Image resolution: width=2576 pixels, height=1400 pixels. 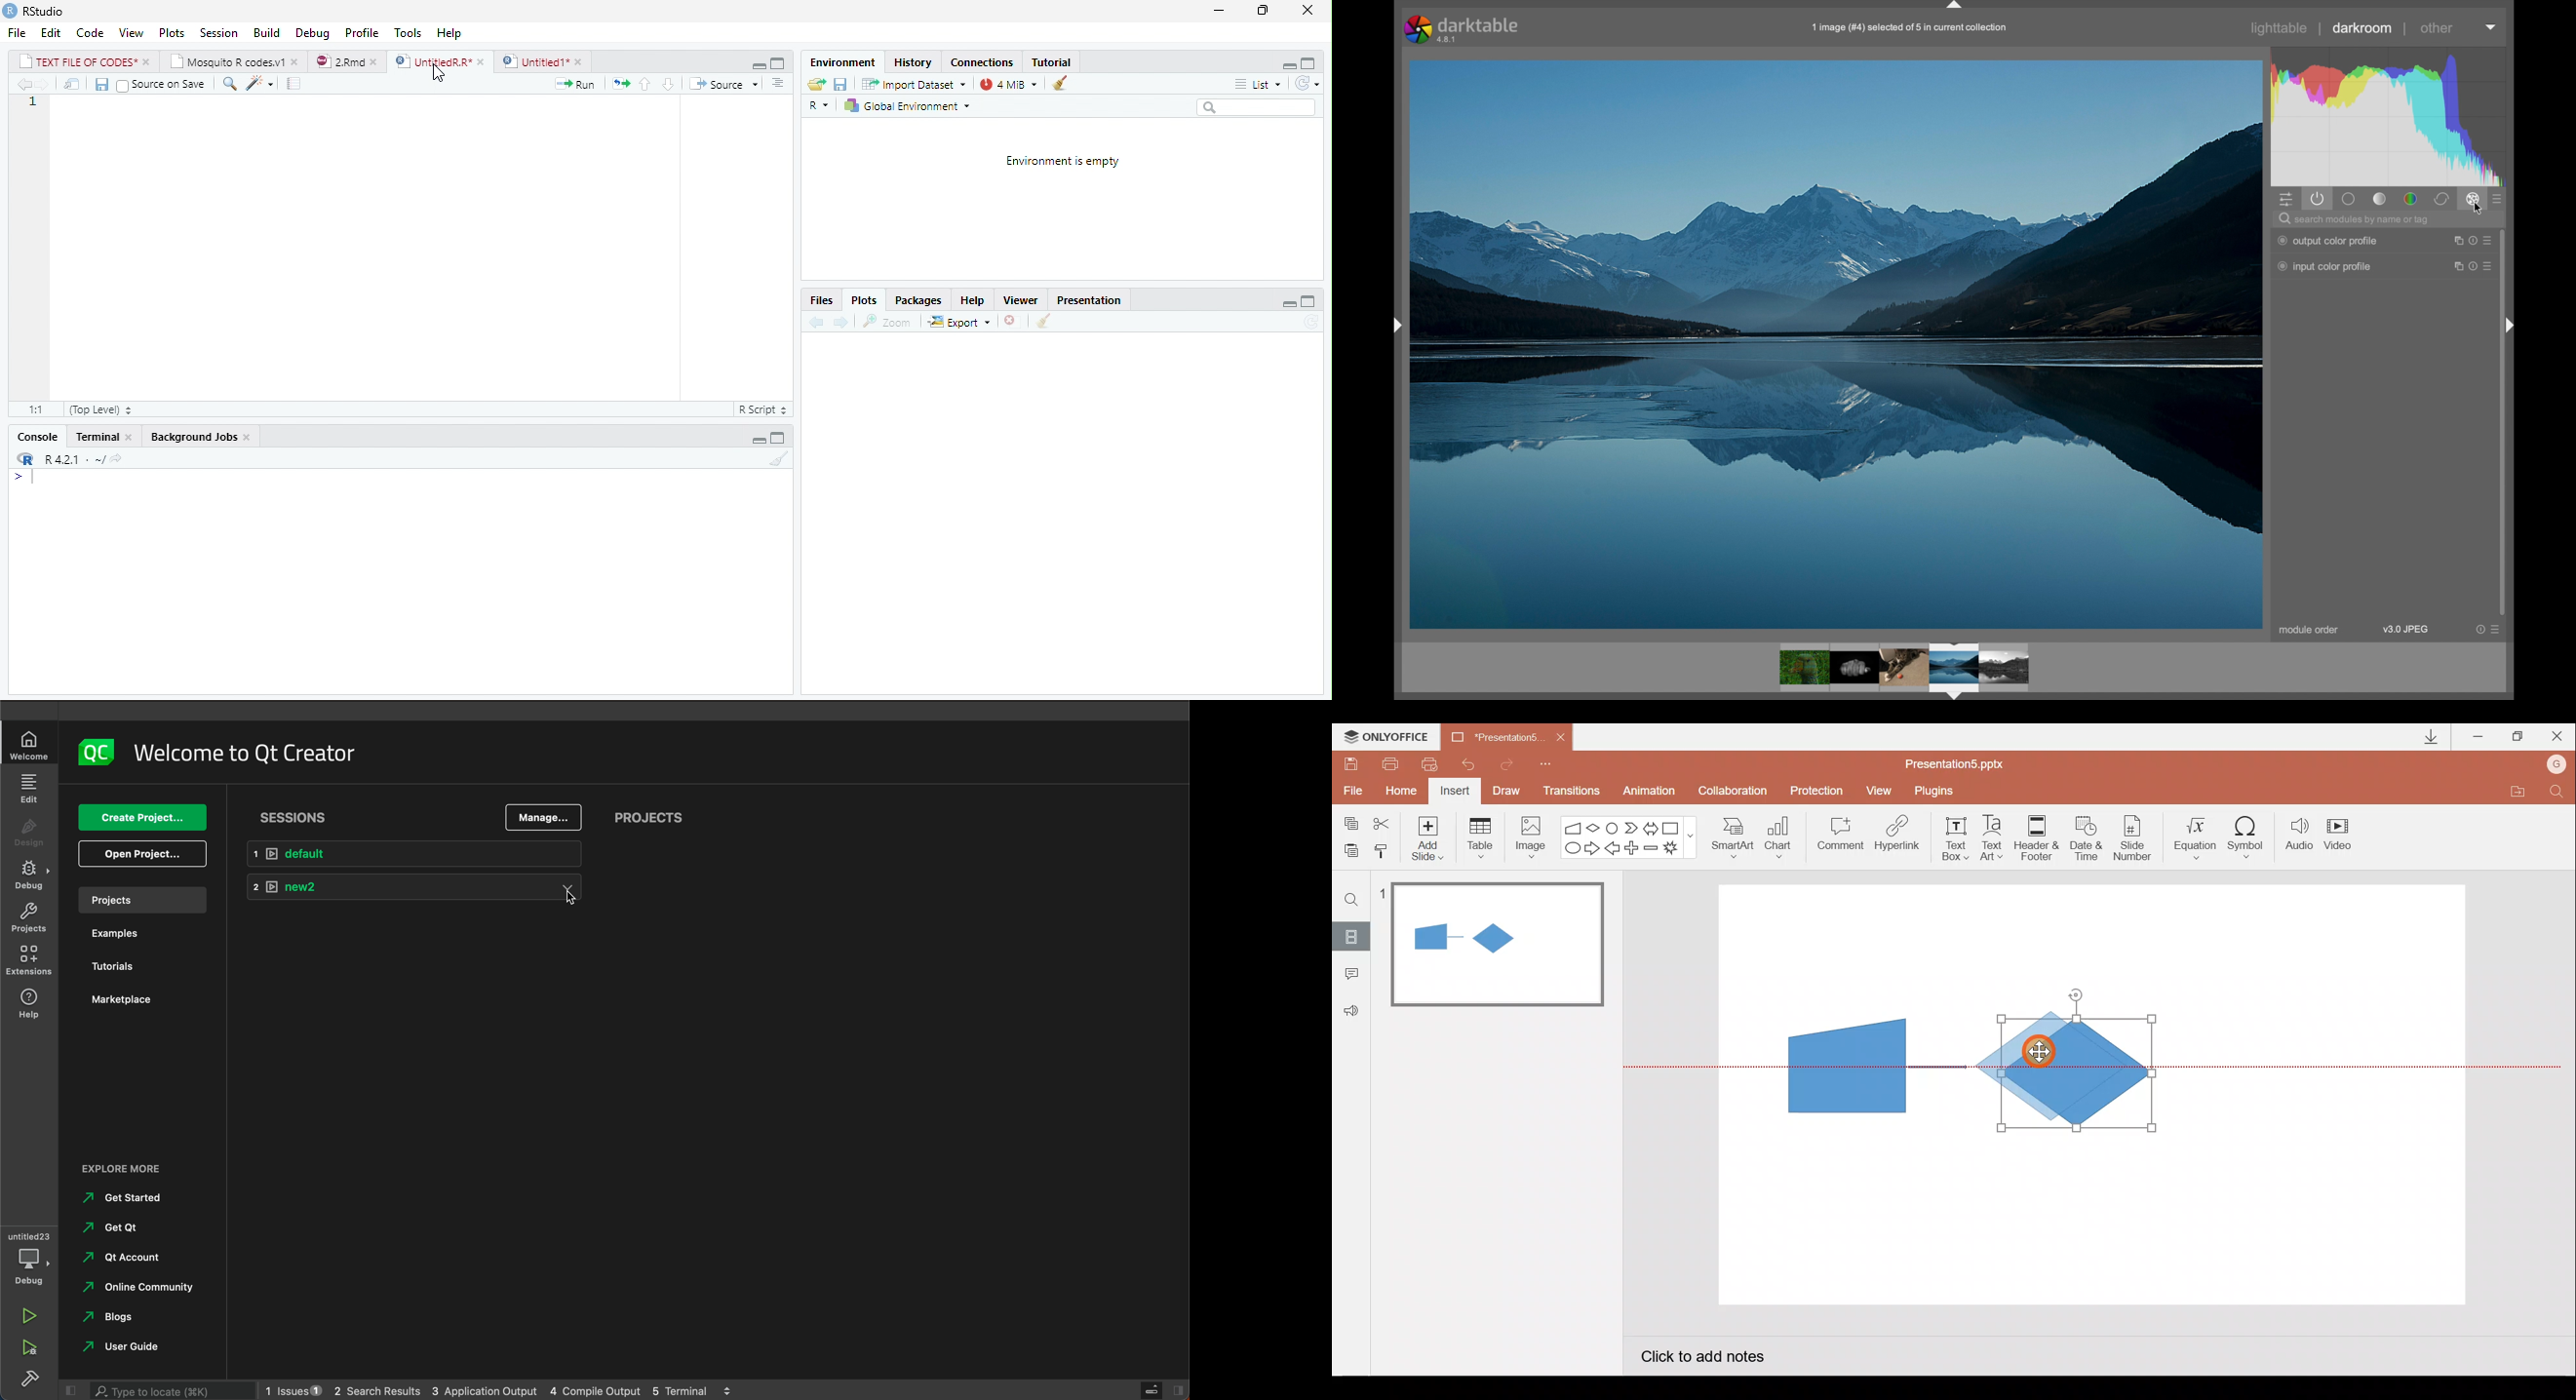 What do you see at coordinates (1963, 761) in the screenshot?
I see `Presentation5.pptx` at bounding box center [1963, 761].